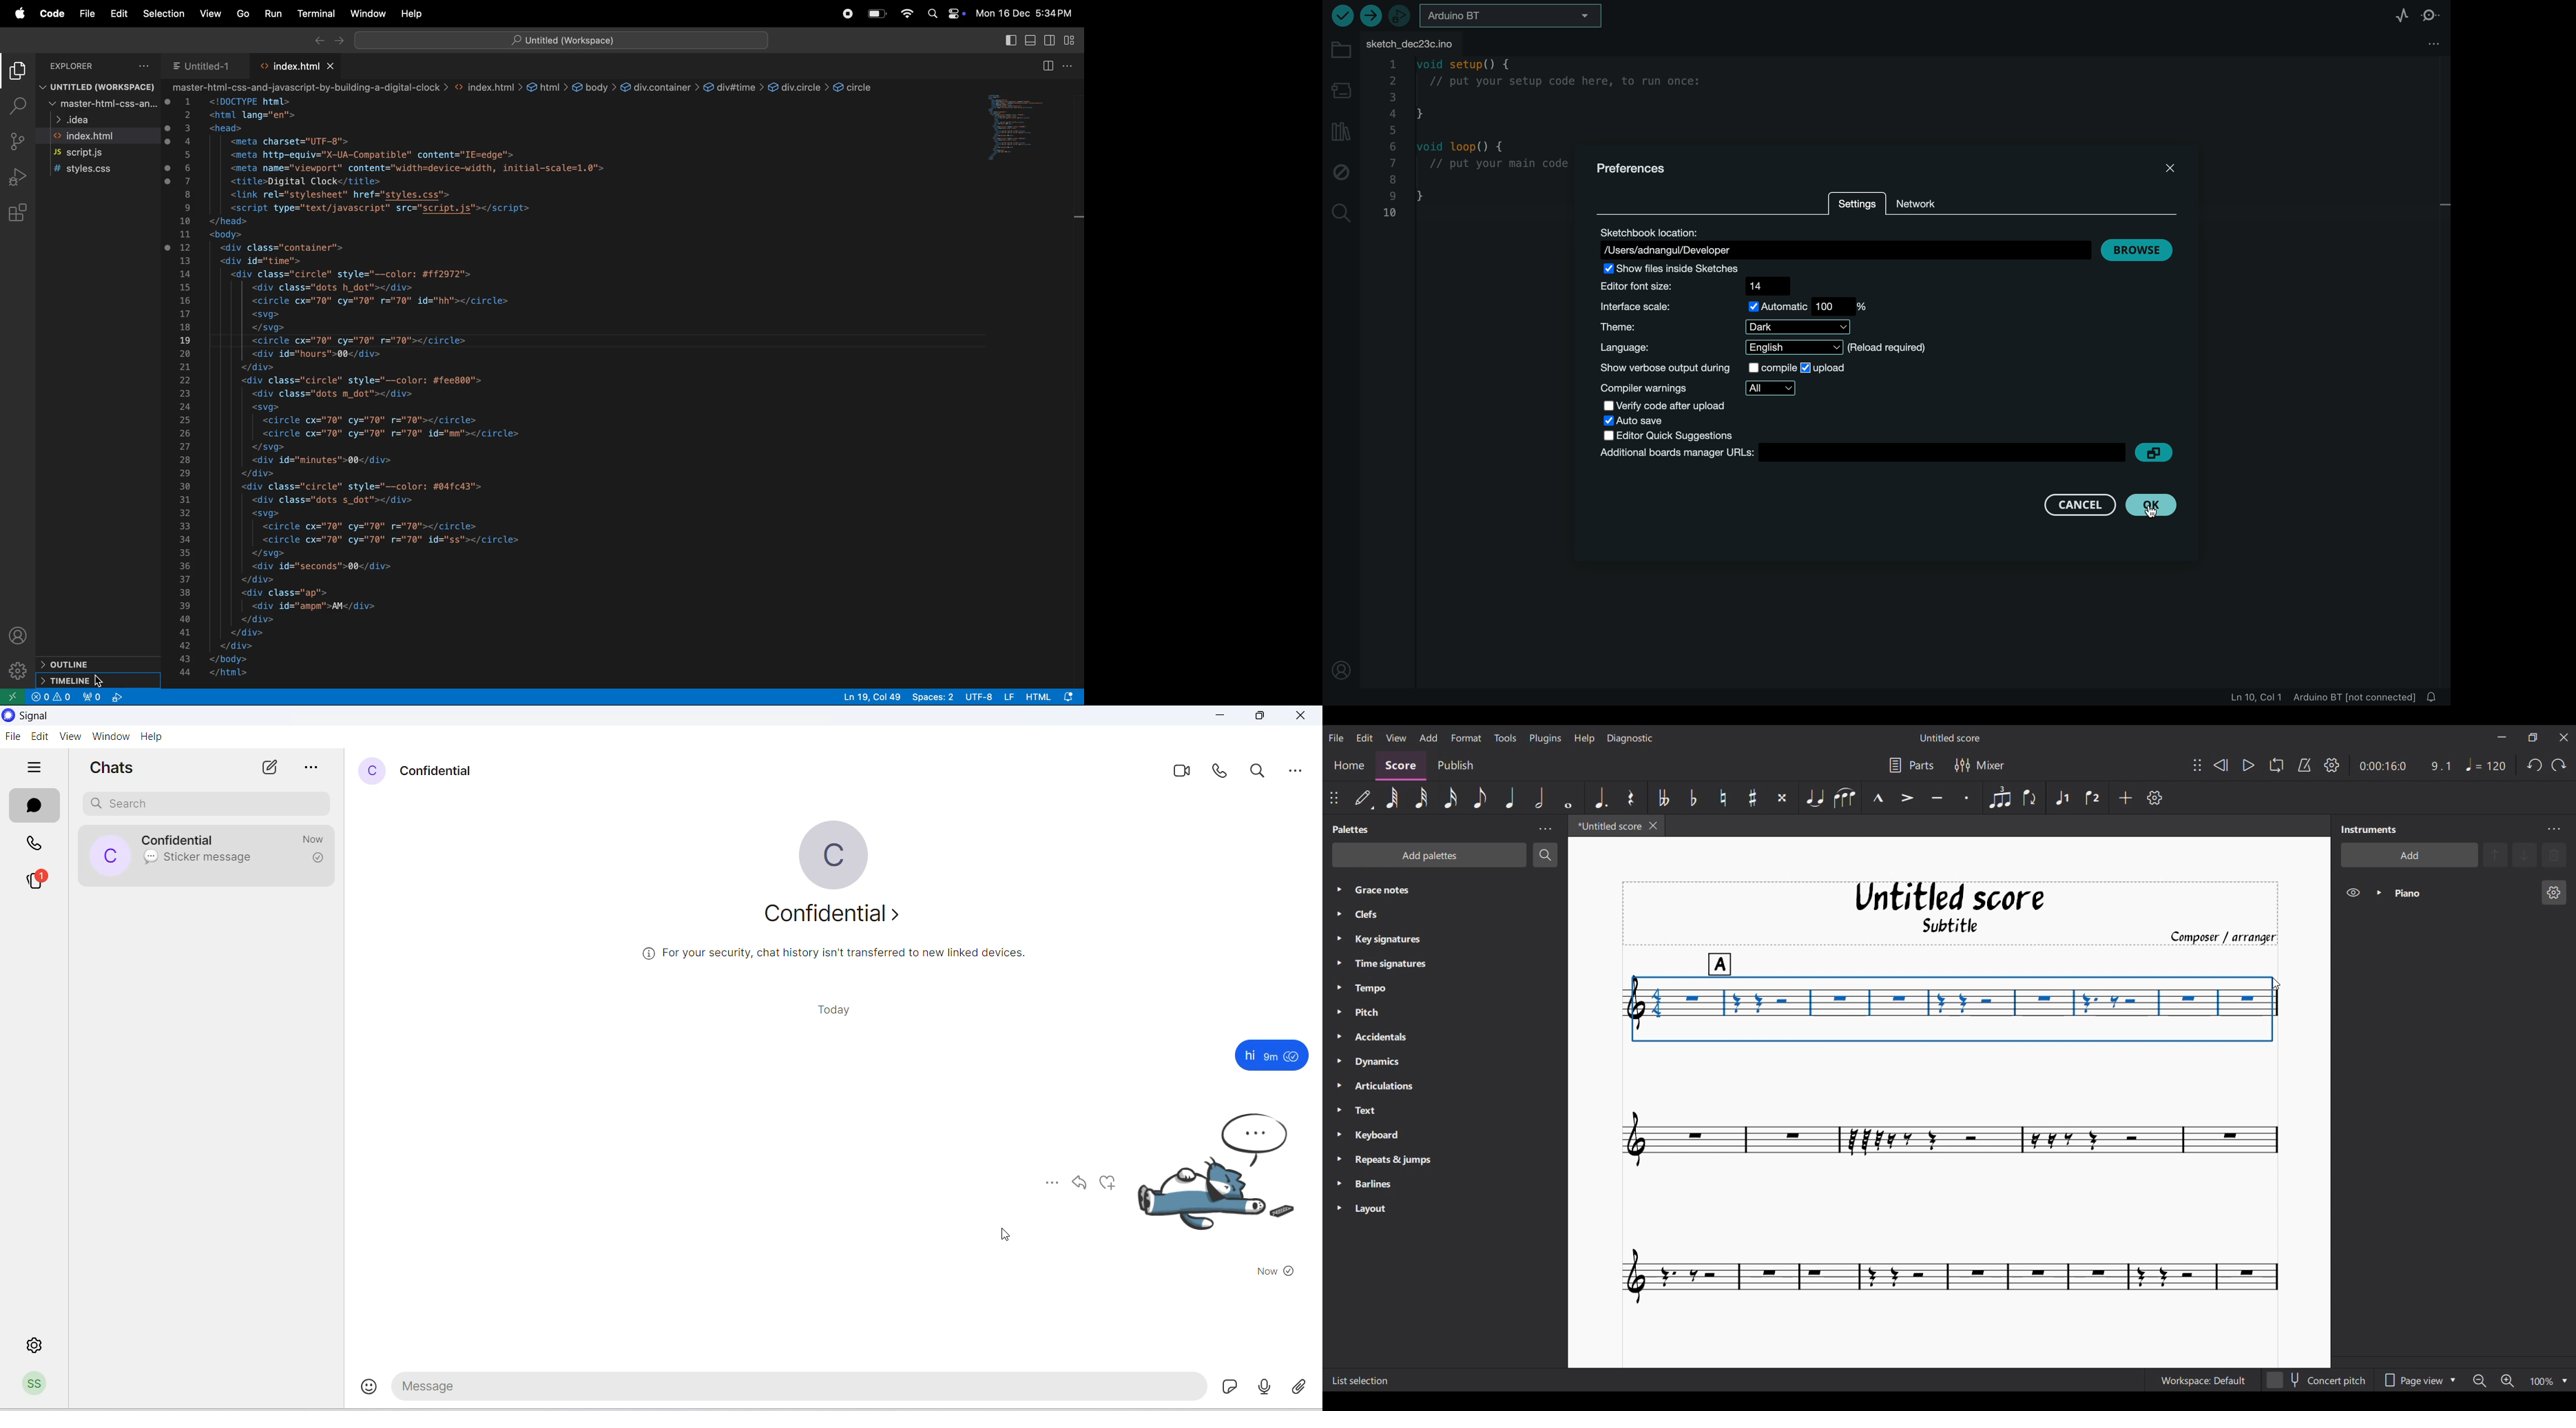 Image resolution: width=2576 pixels, height=1428 pixels. Describe the element at coordinates (907, 14) in the screenshot. I see `wifi` at that location.